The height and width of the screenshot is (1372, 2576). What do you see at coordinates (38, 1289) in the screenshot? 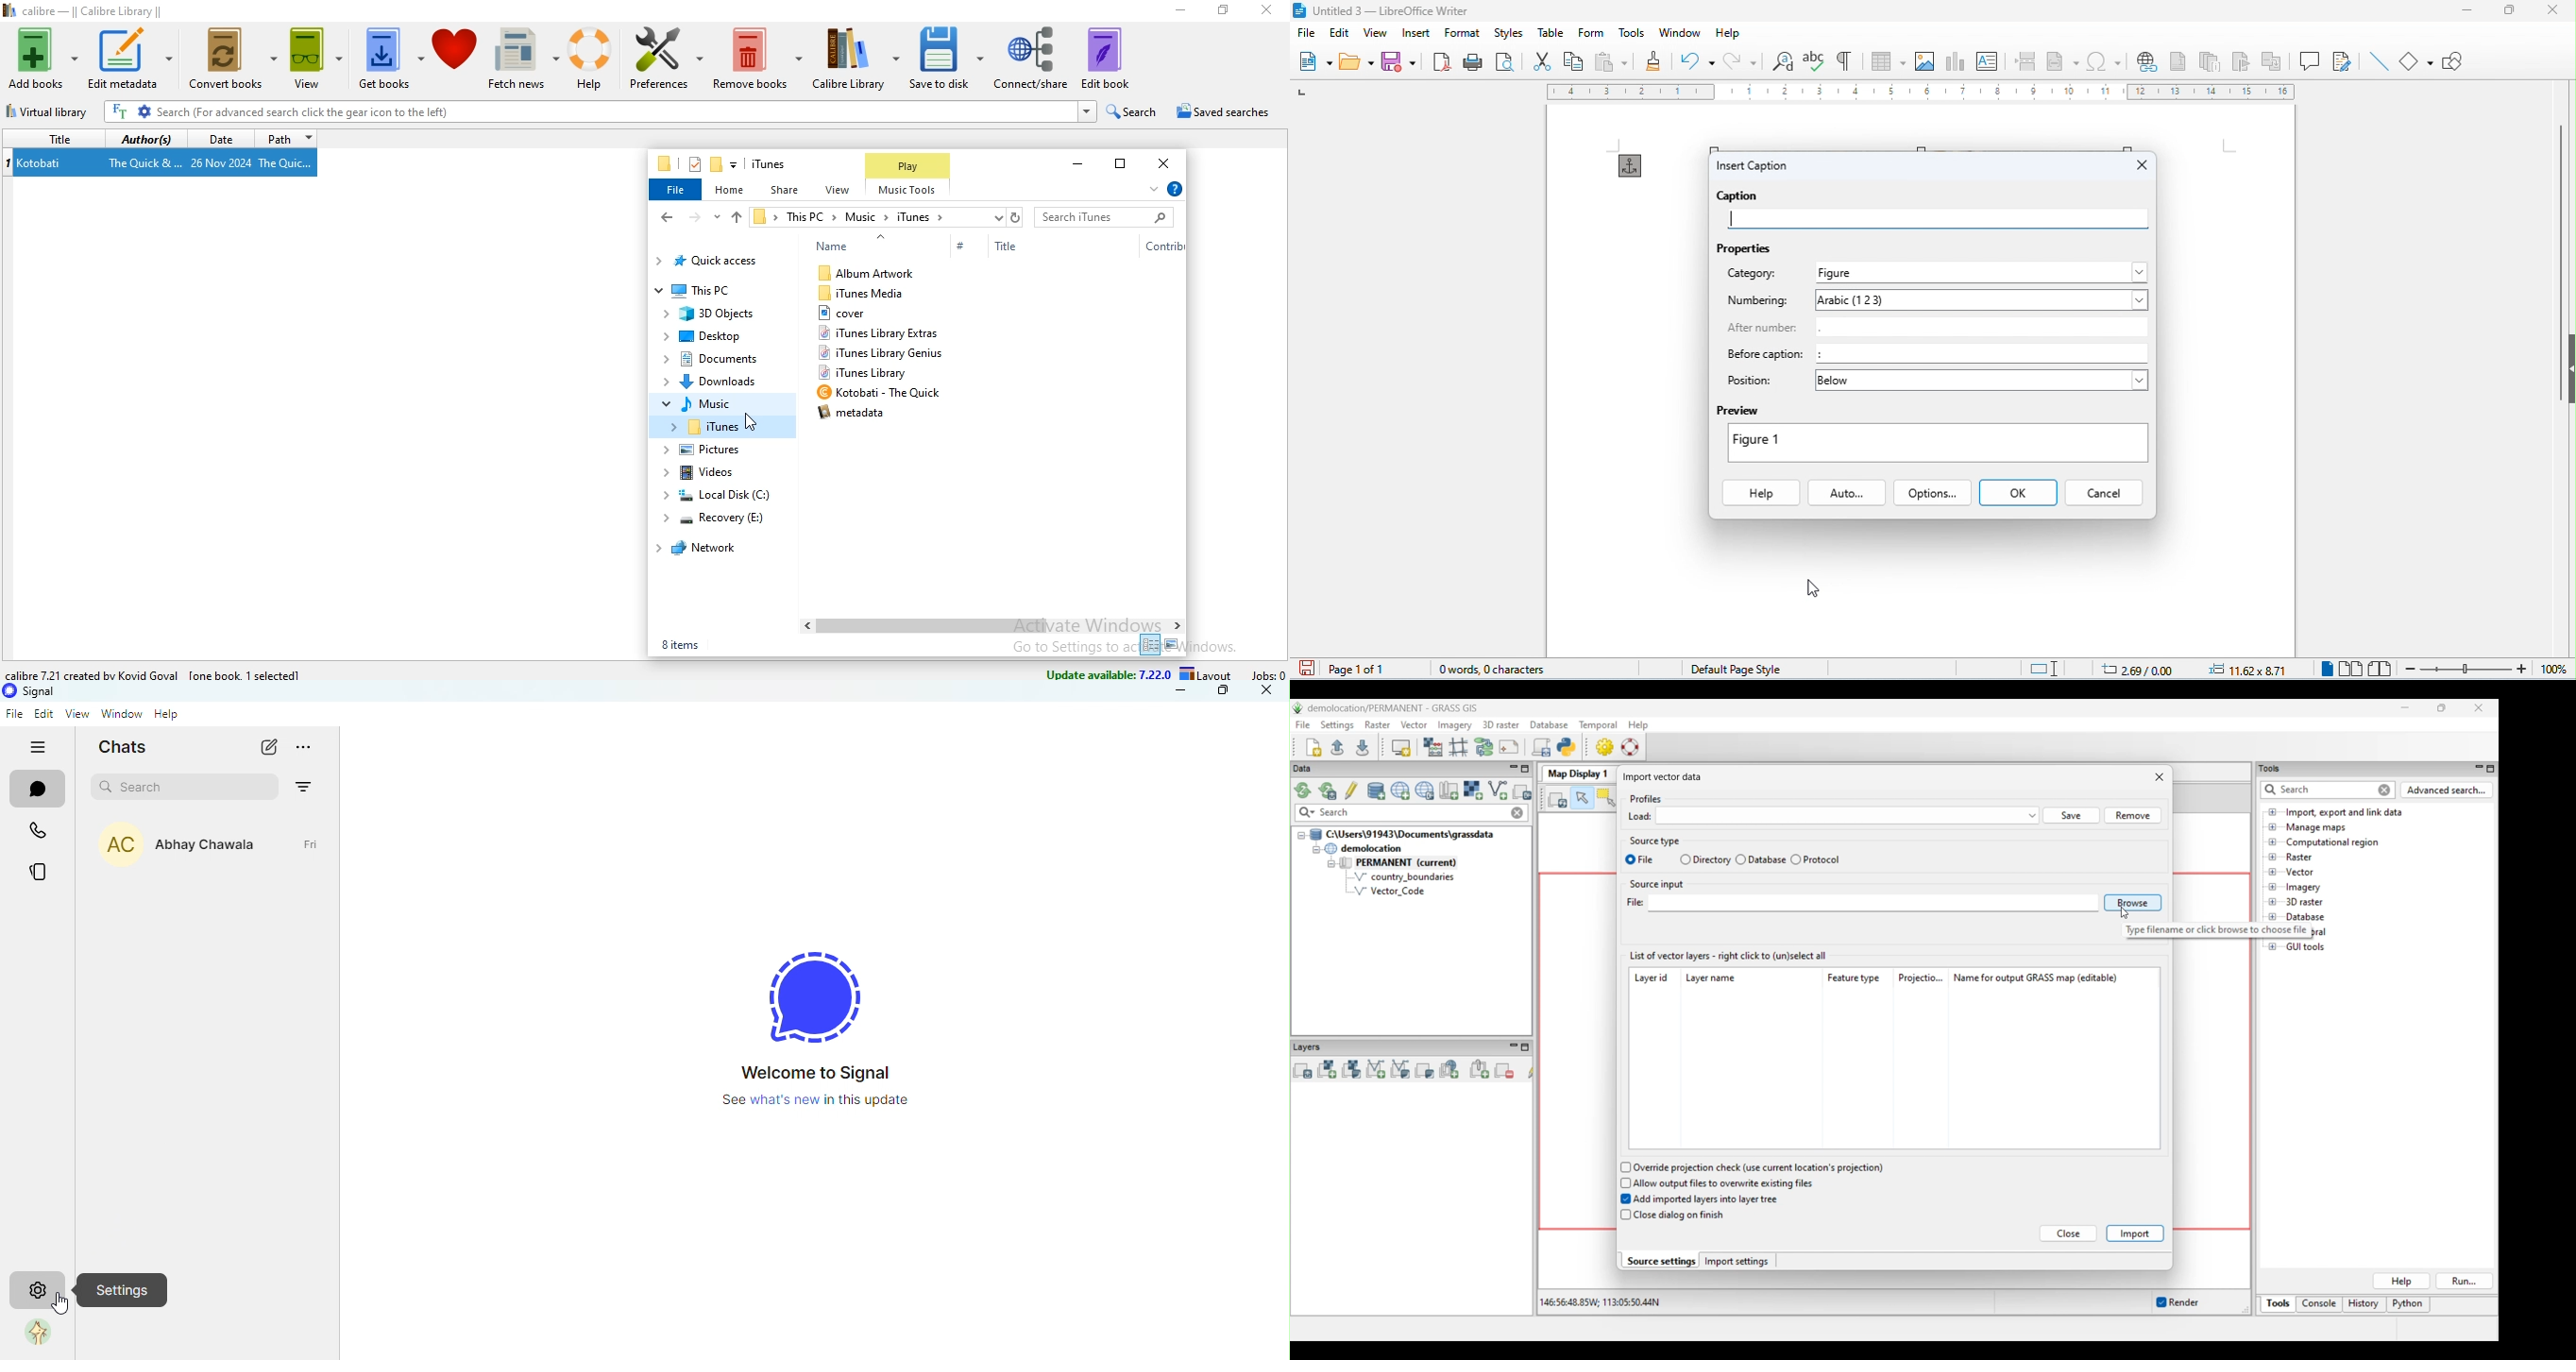
I see `settings` at bounding box center [38, 1289].